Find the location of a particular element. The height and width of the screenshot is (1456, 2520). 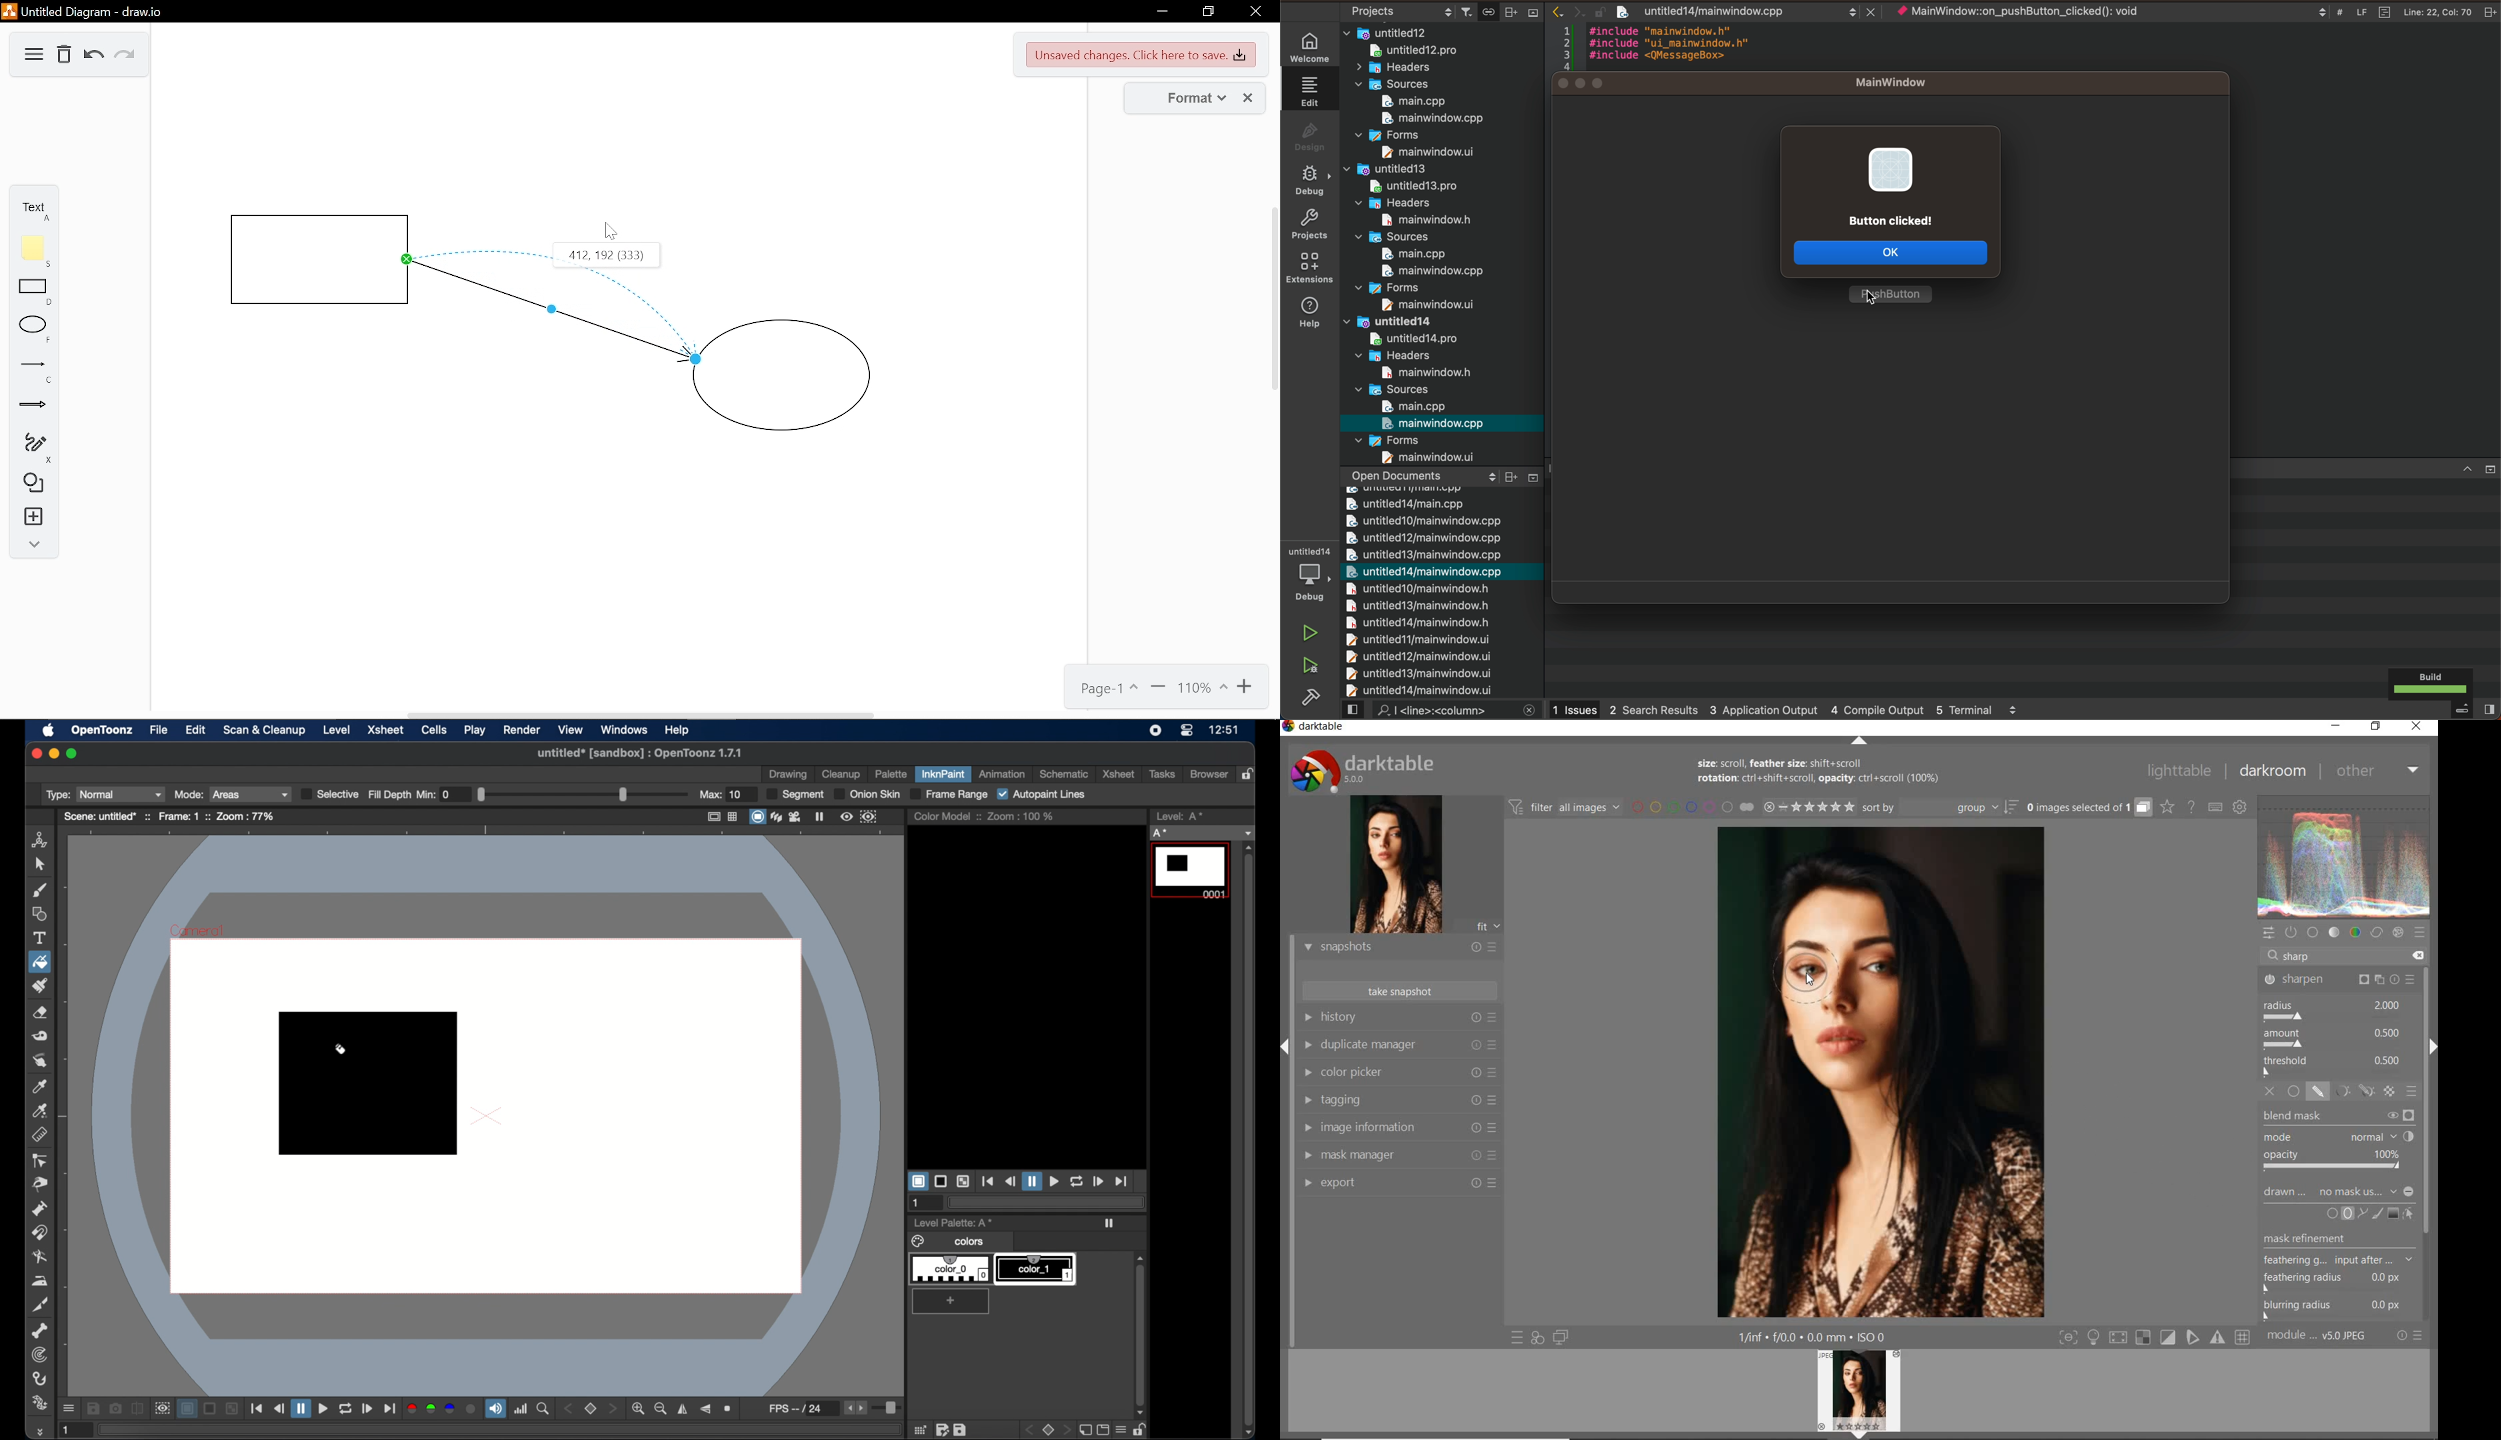

snapshots is located at coordinates (1398, 948).